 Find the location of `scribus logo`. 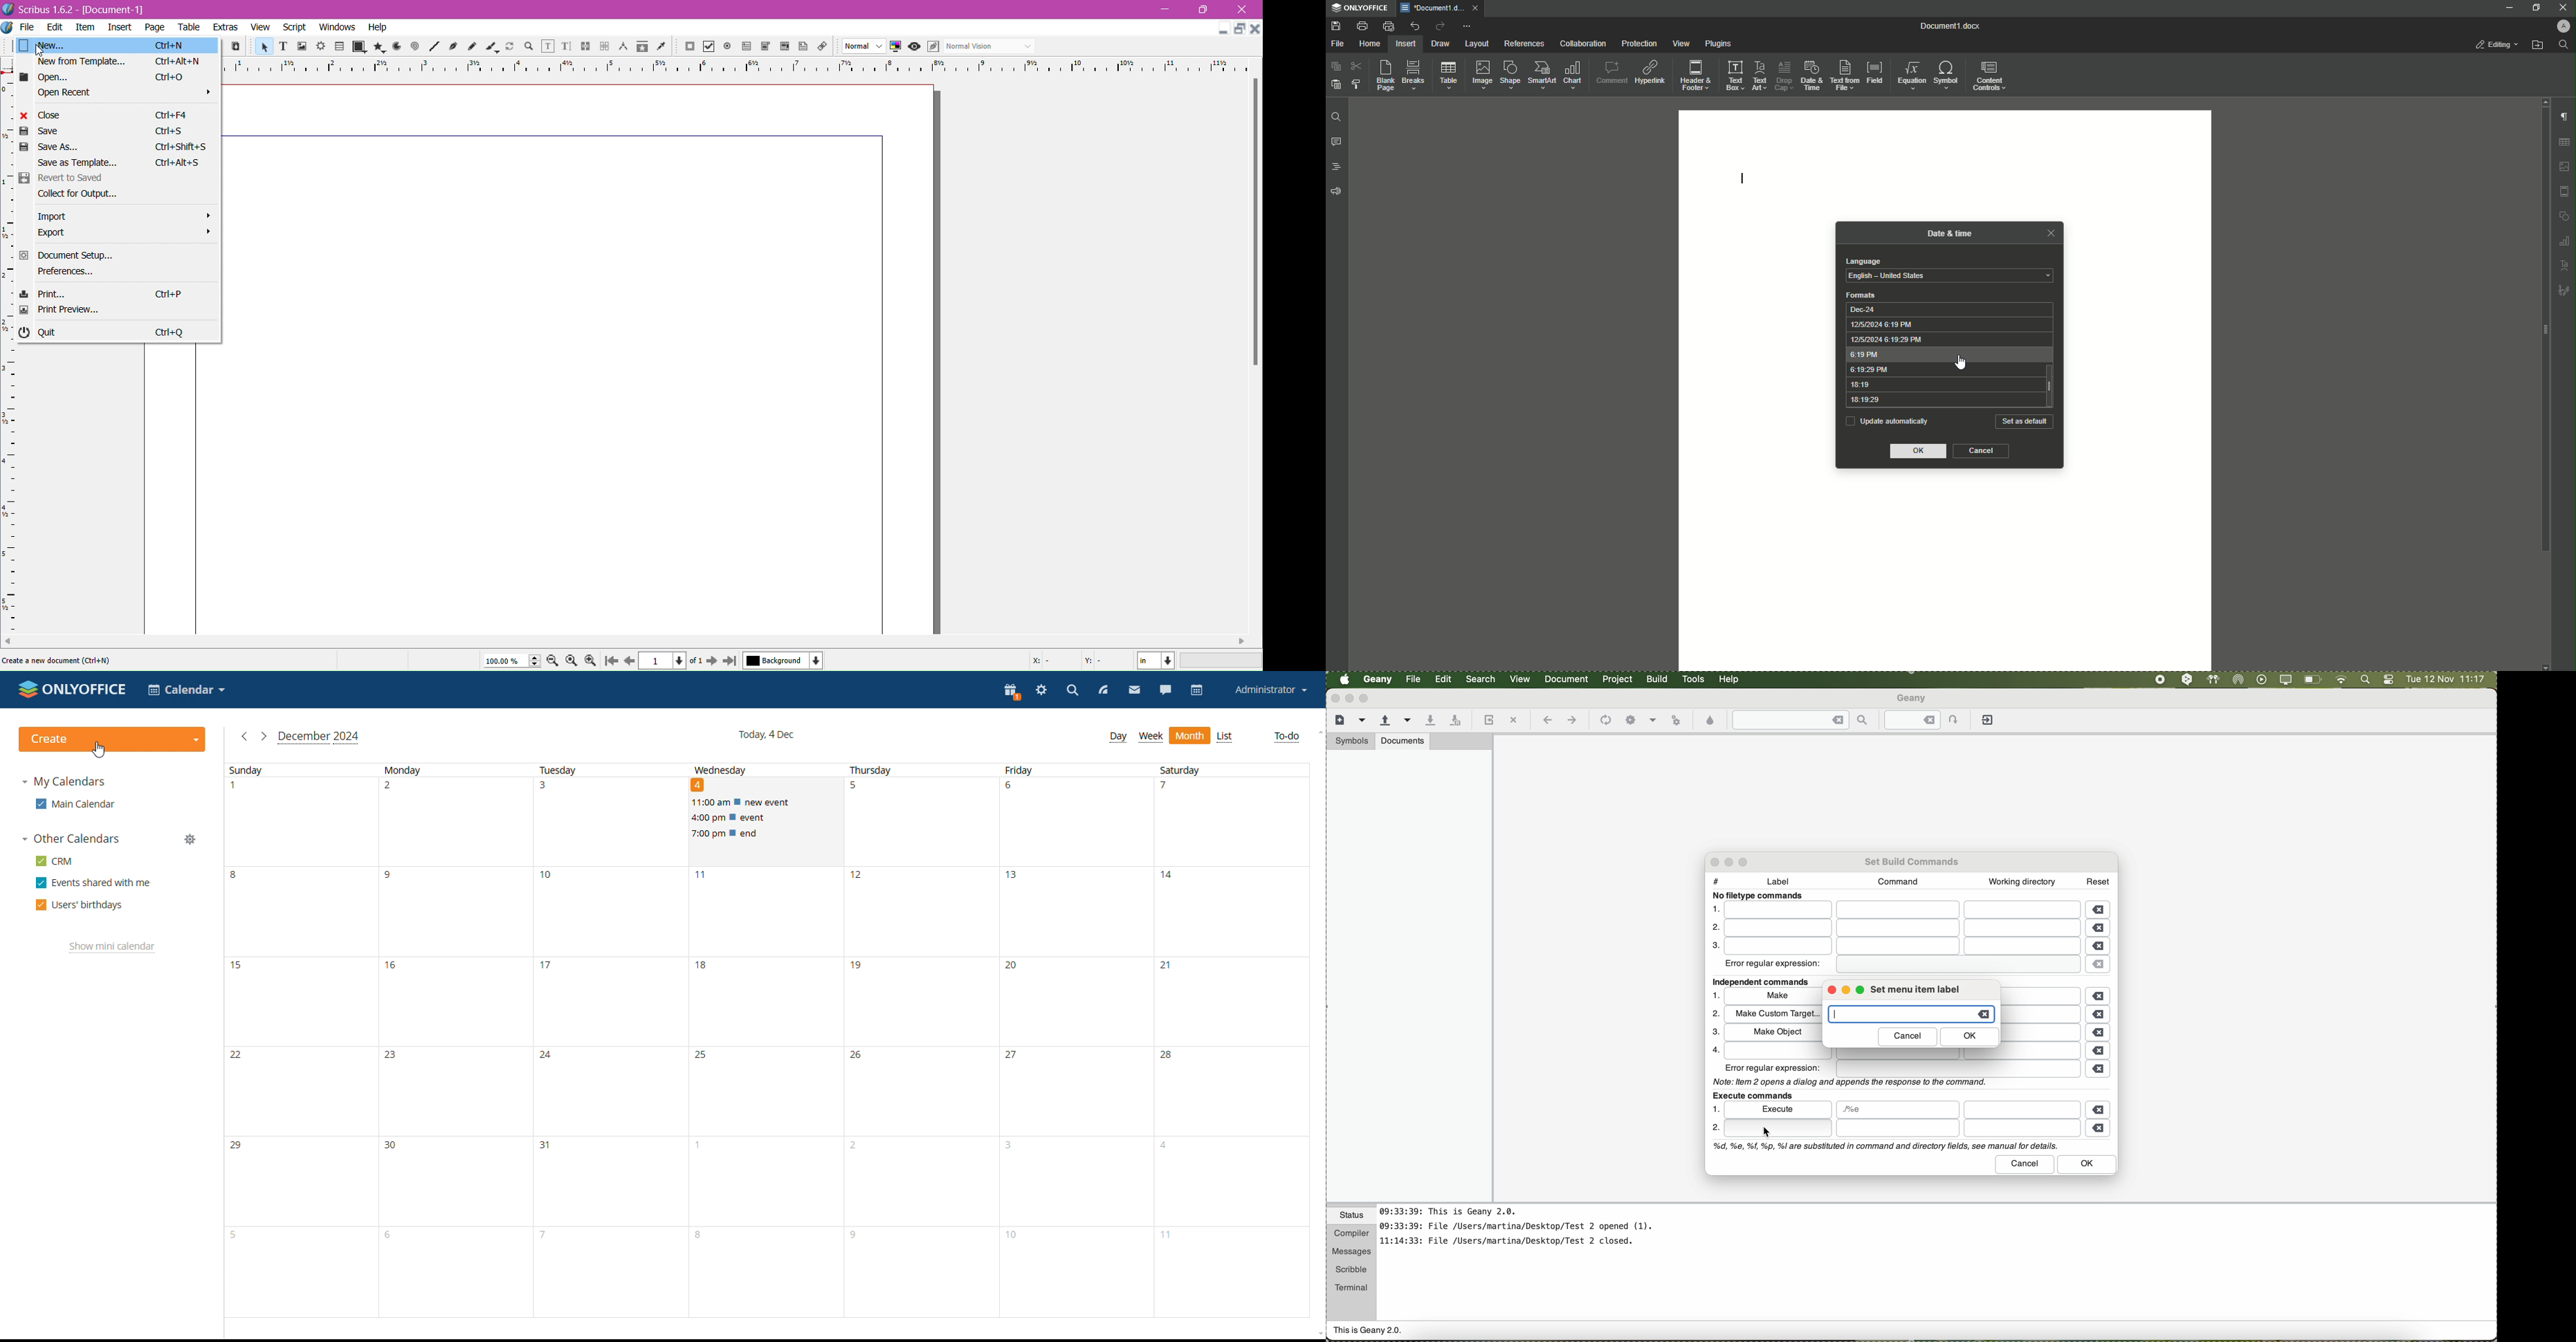

scribus logo is located at coordinates (11, 9).